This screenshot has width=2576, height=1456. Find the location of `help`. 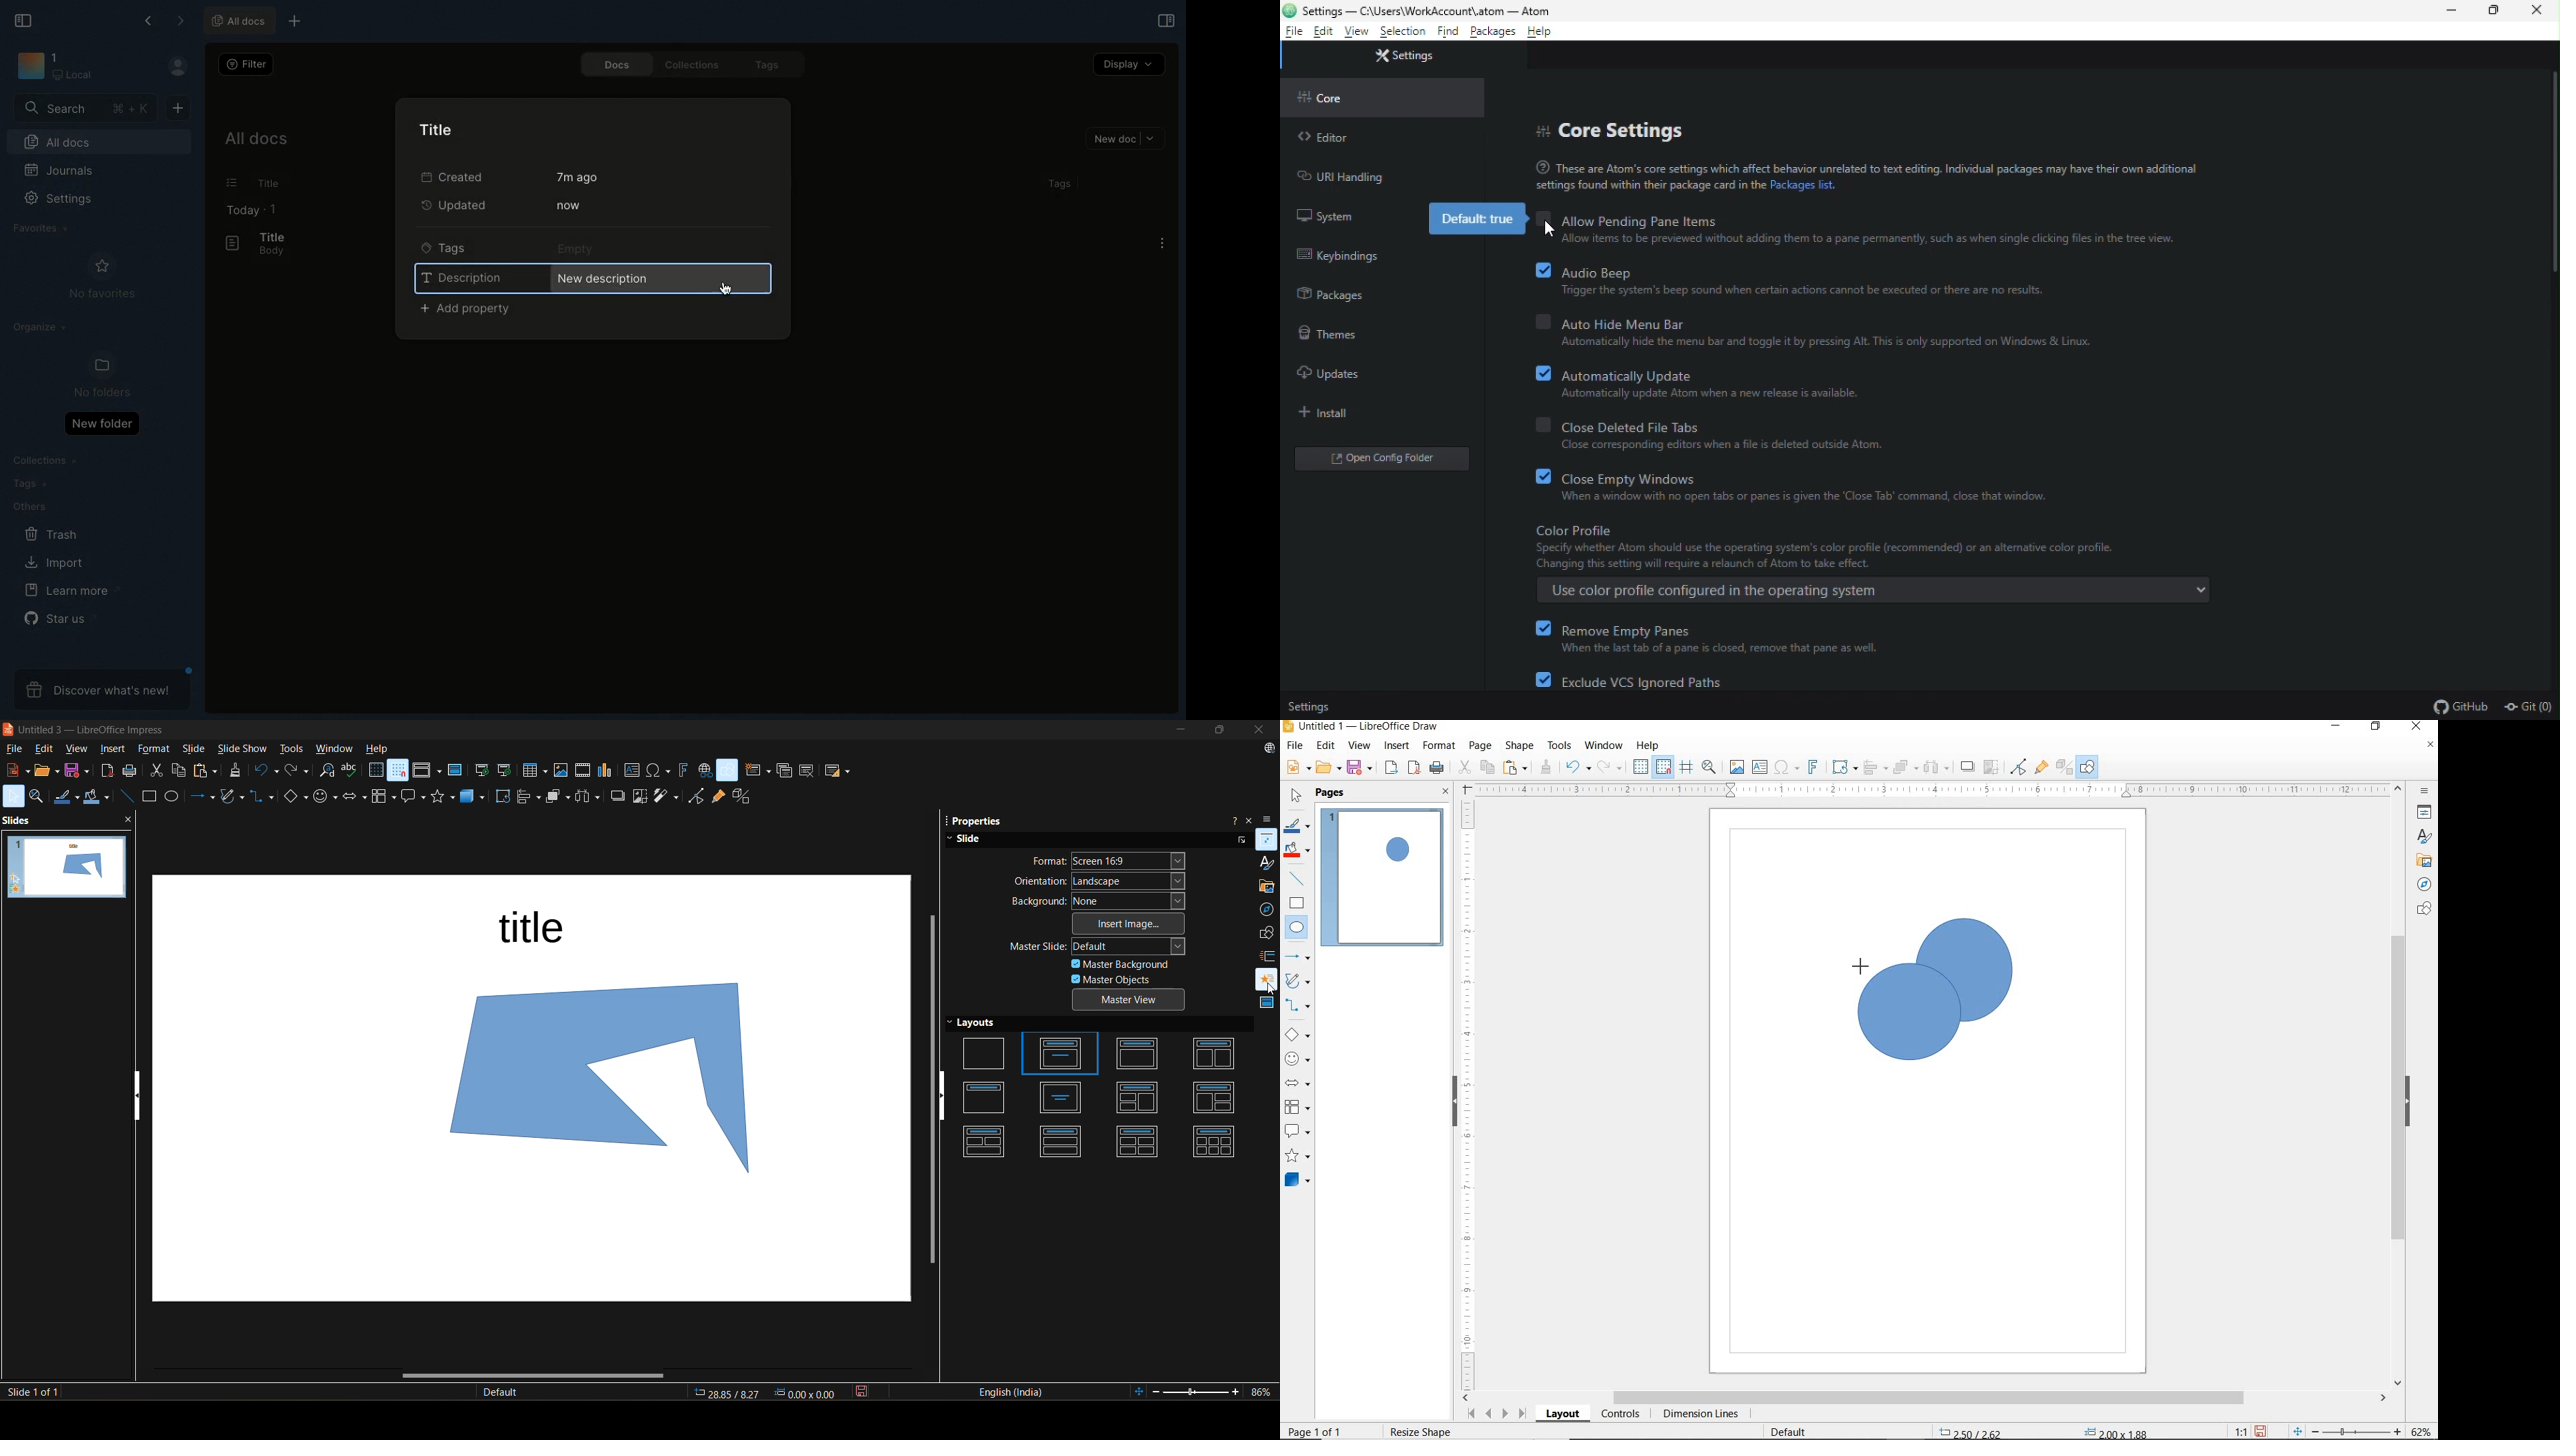

help is located at coordinates (379, 749).